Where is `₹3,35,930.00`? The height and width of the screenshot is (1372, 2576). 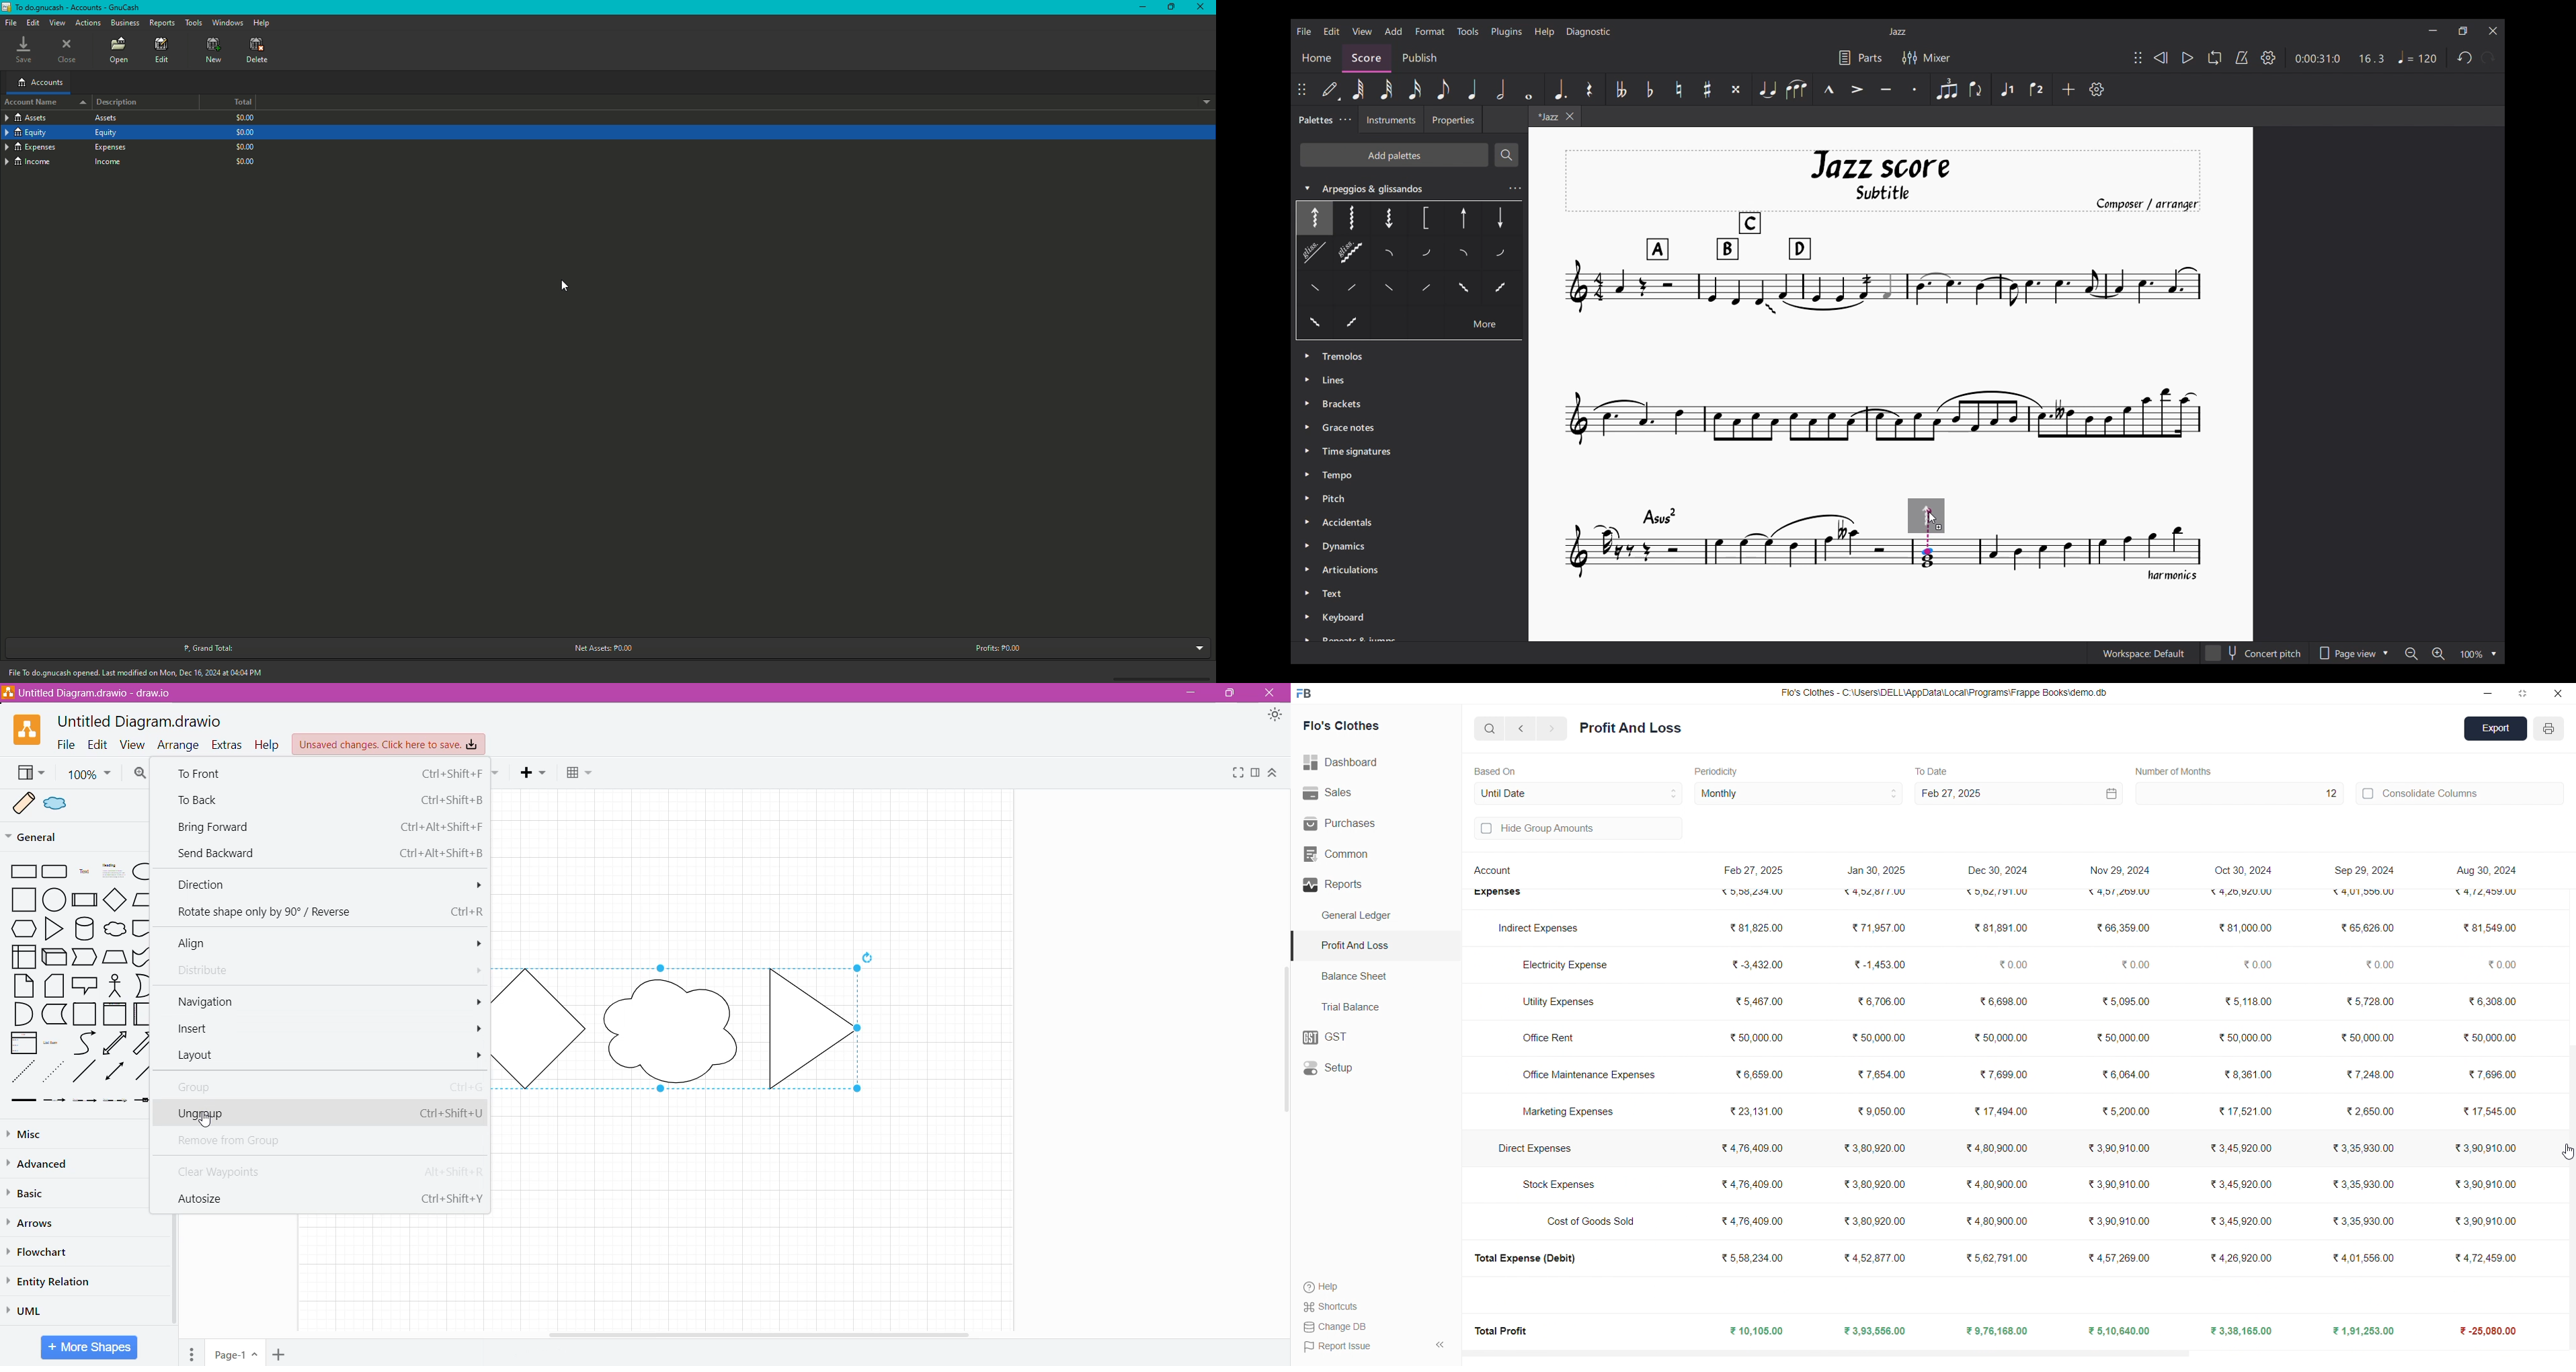 ₹3,35,930.00 is located at coordinates (2360, 1222).